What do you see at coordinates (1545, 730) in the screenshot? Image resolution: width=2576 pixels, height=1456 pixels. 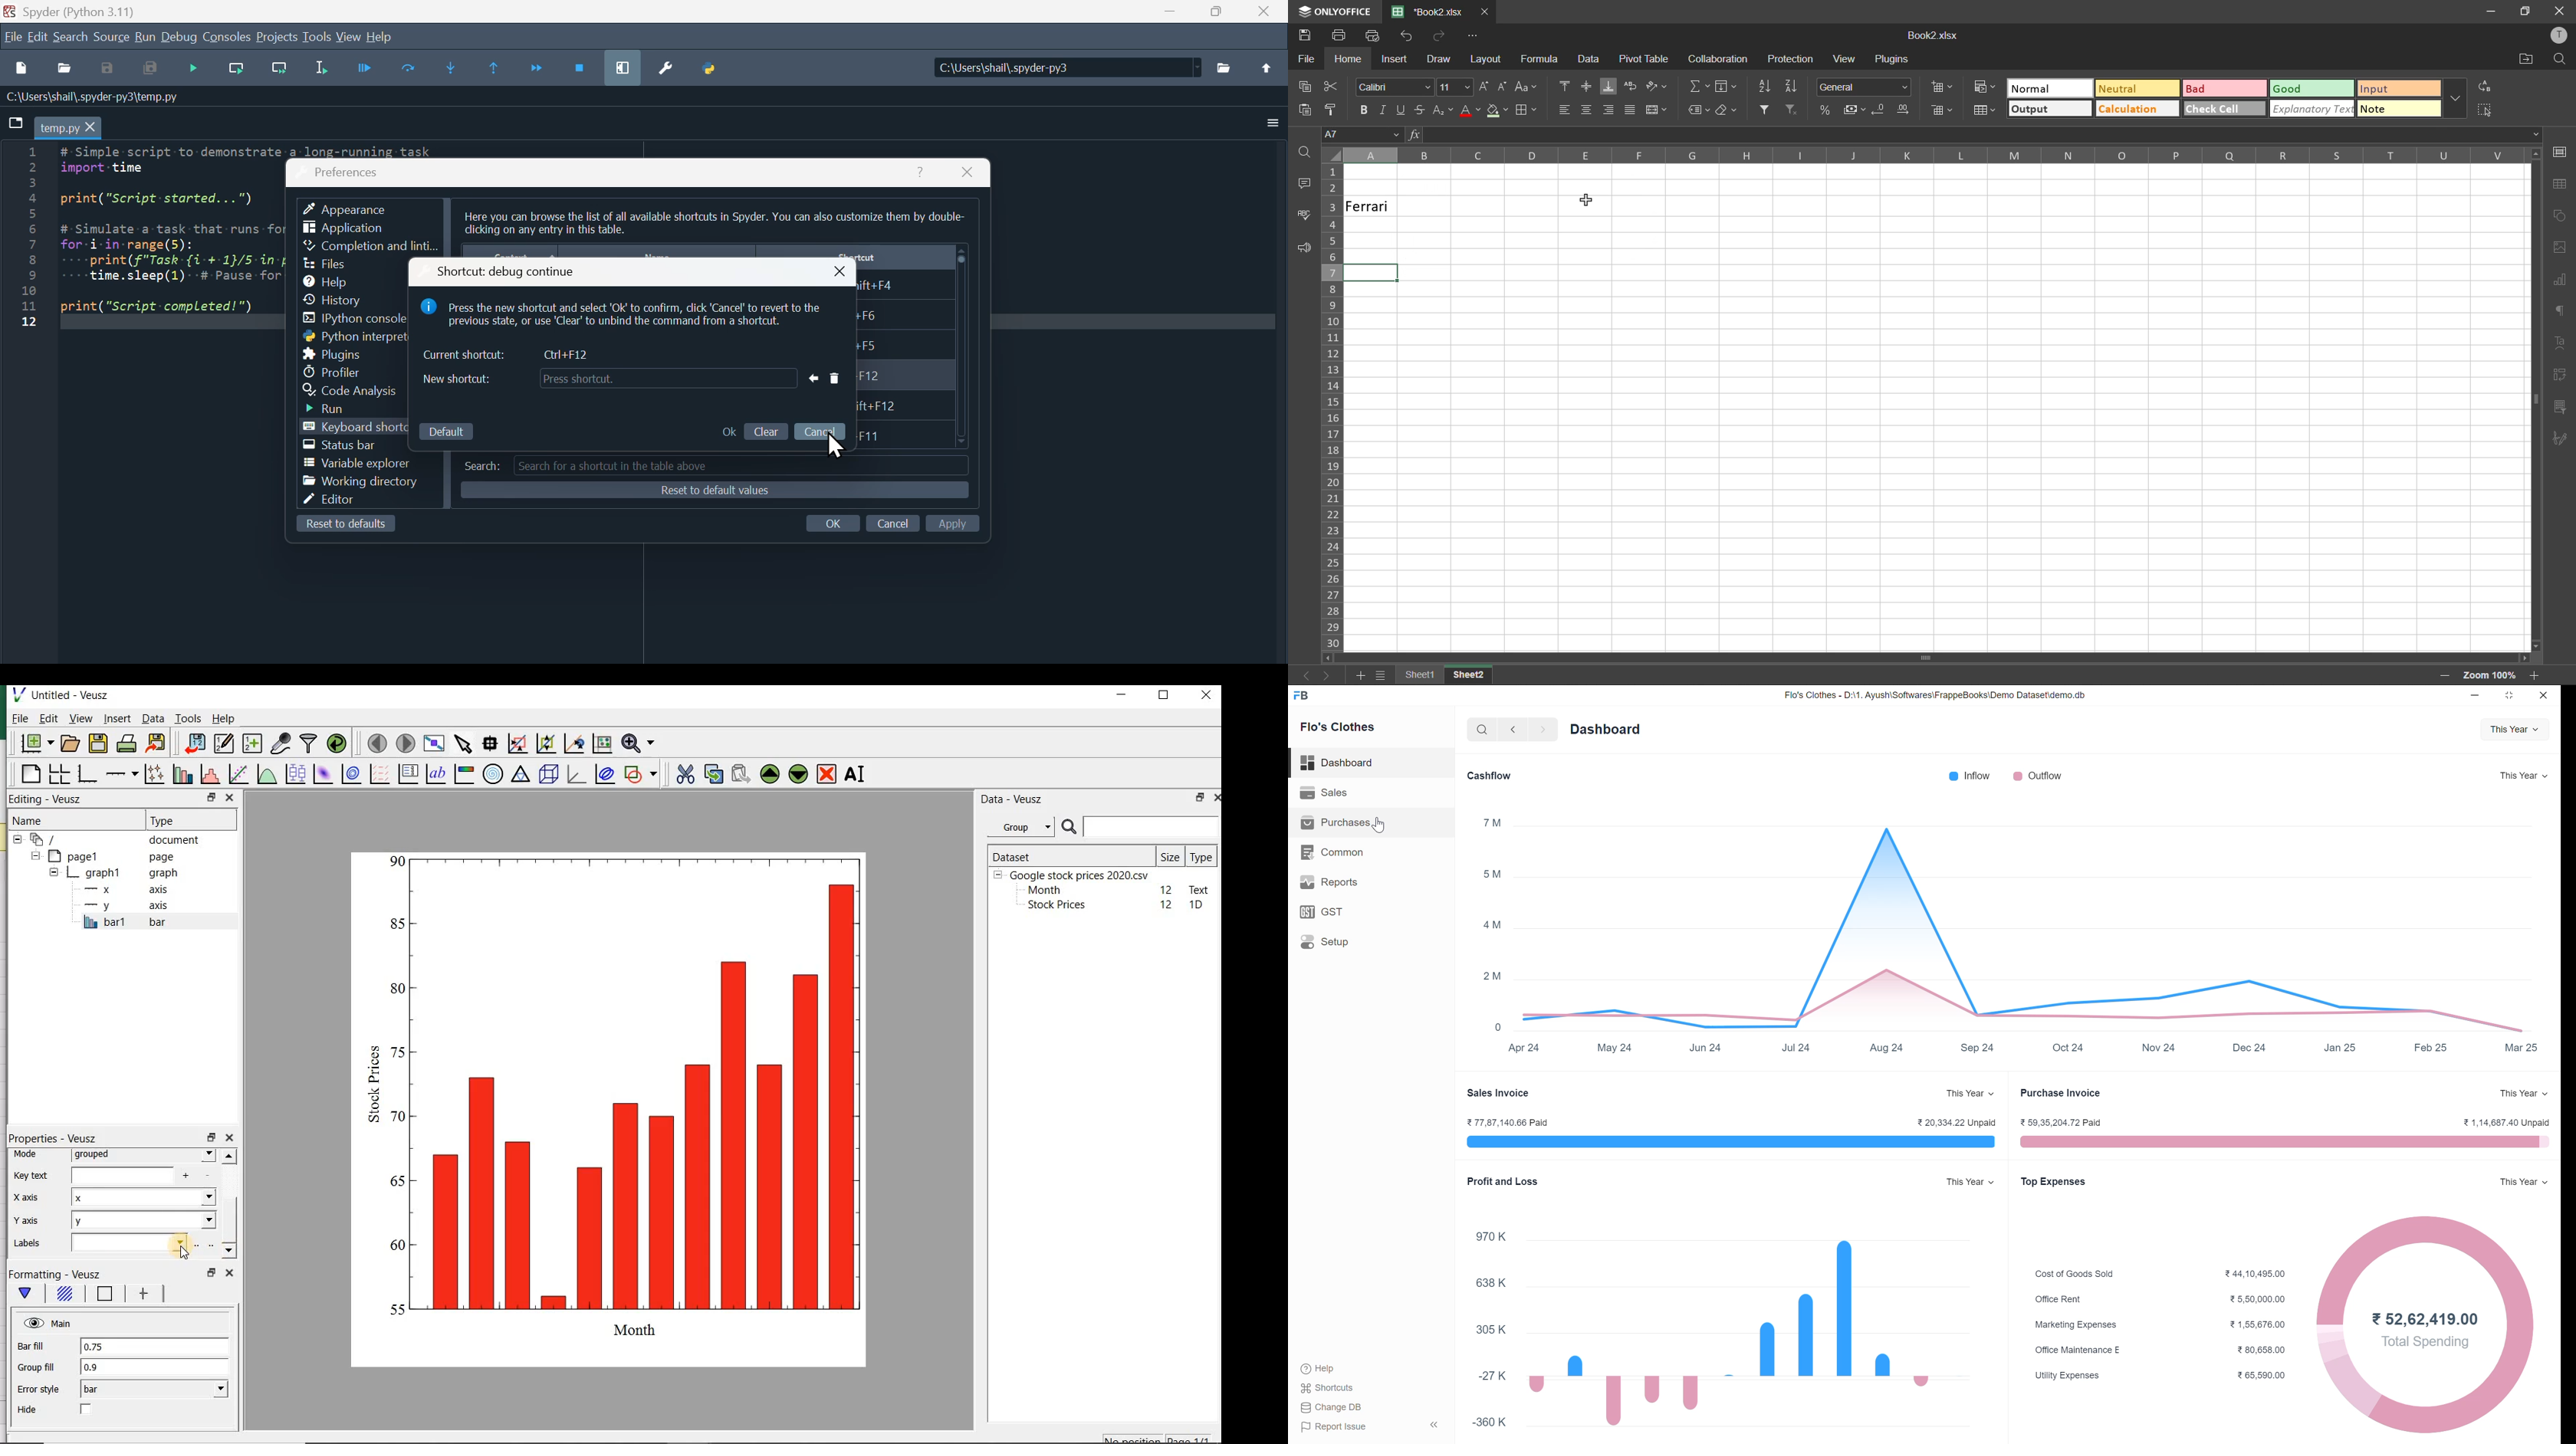 I see `next` at bounding box center [1545, 730].